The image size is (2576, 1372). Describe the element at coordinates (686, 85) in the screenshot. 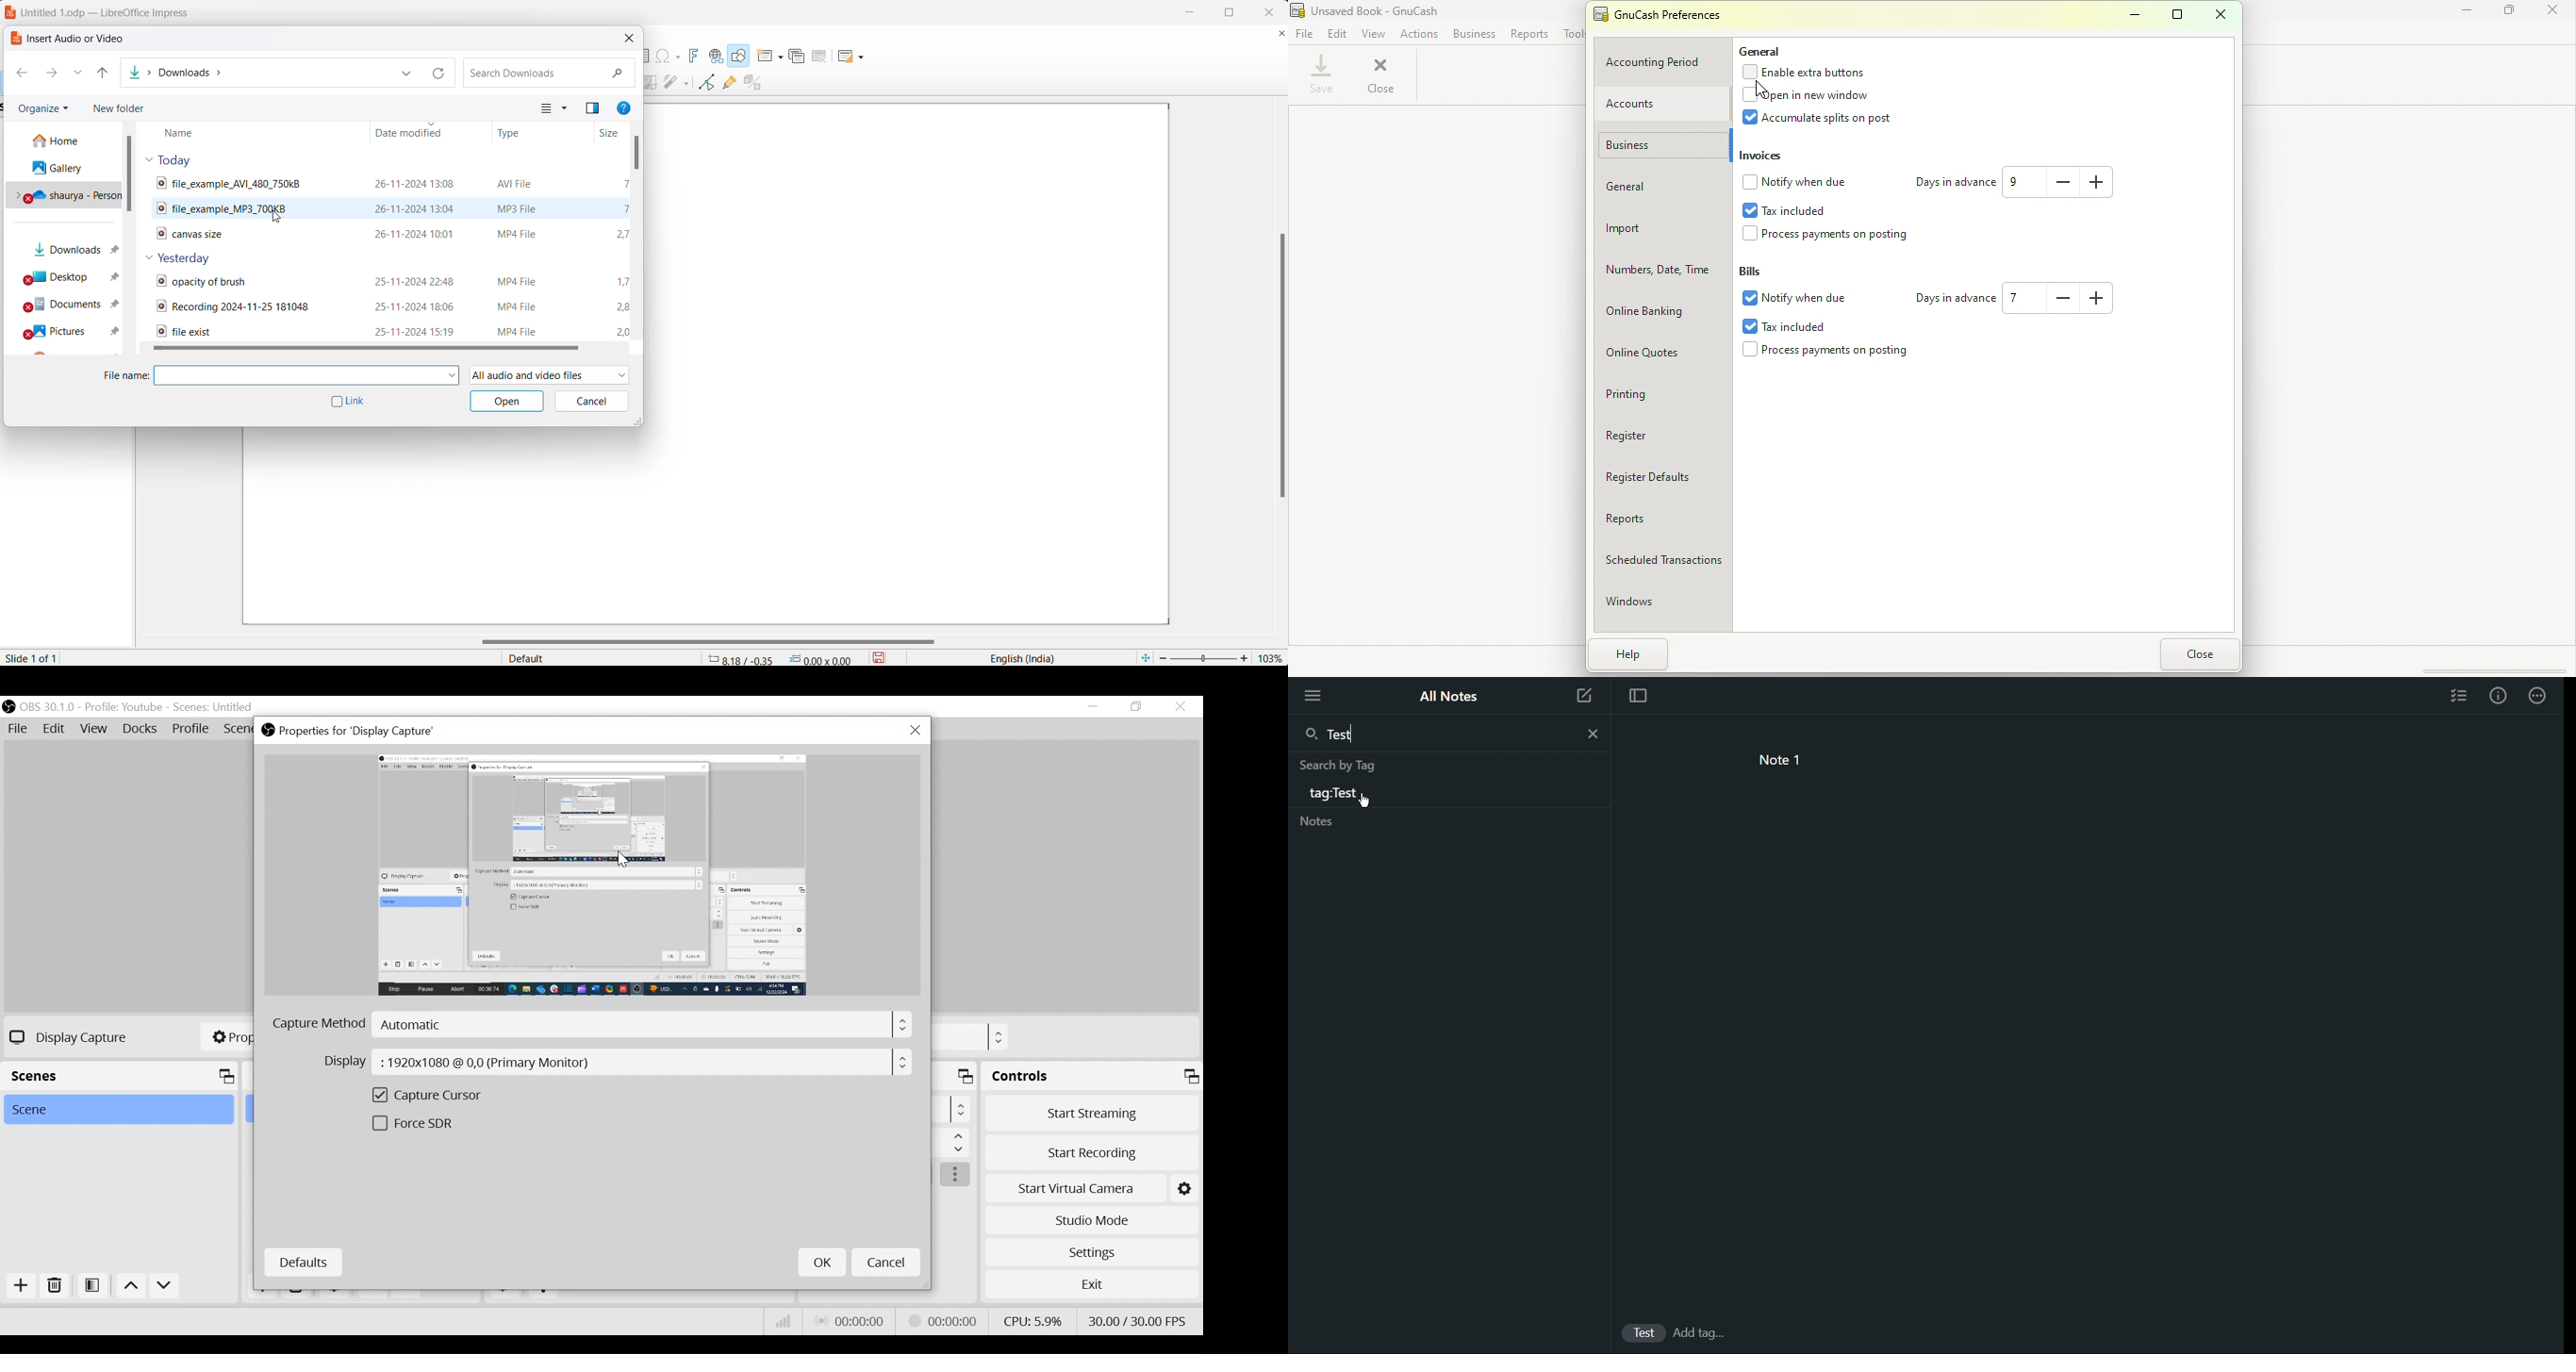

I see `filter options` at that location.